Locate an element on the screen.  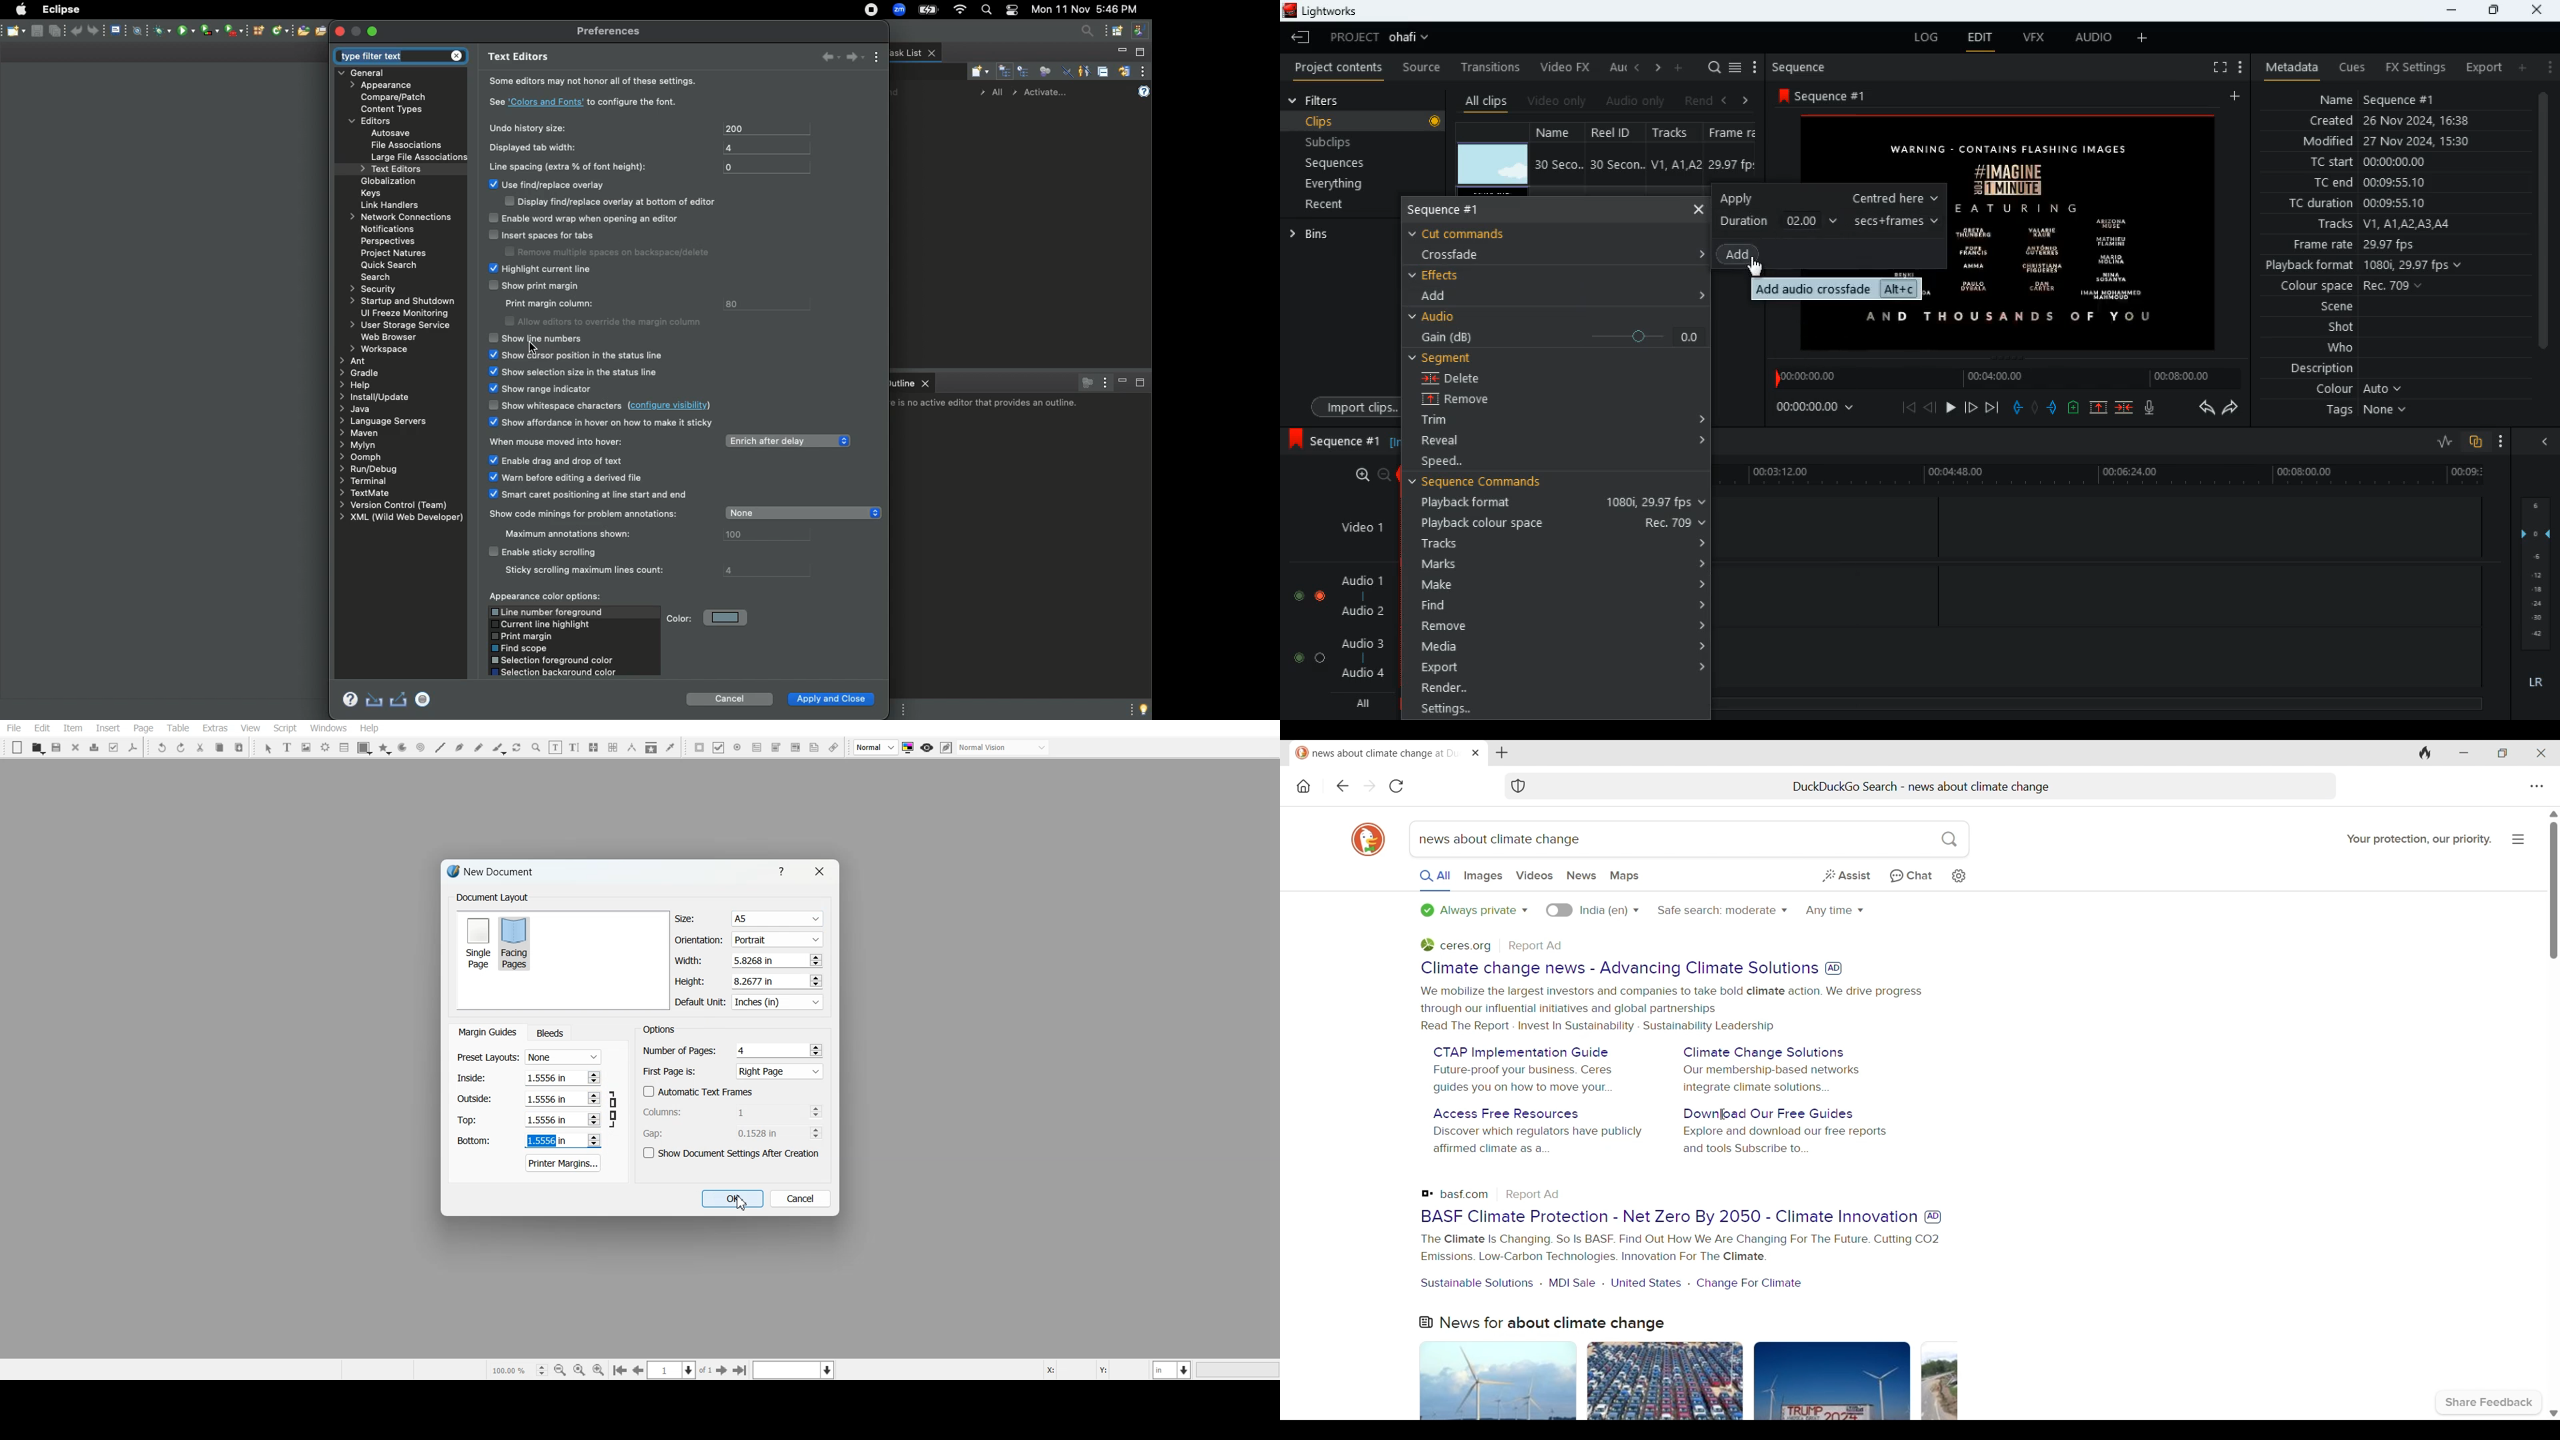
PDF Push button is located at coordinates (699, 747).